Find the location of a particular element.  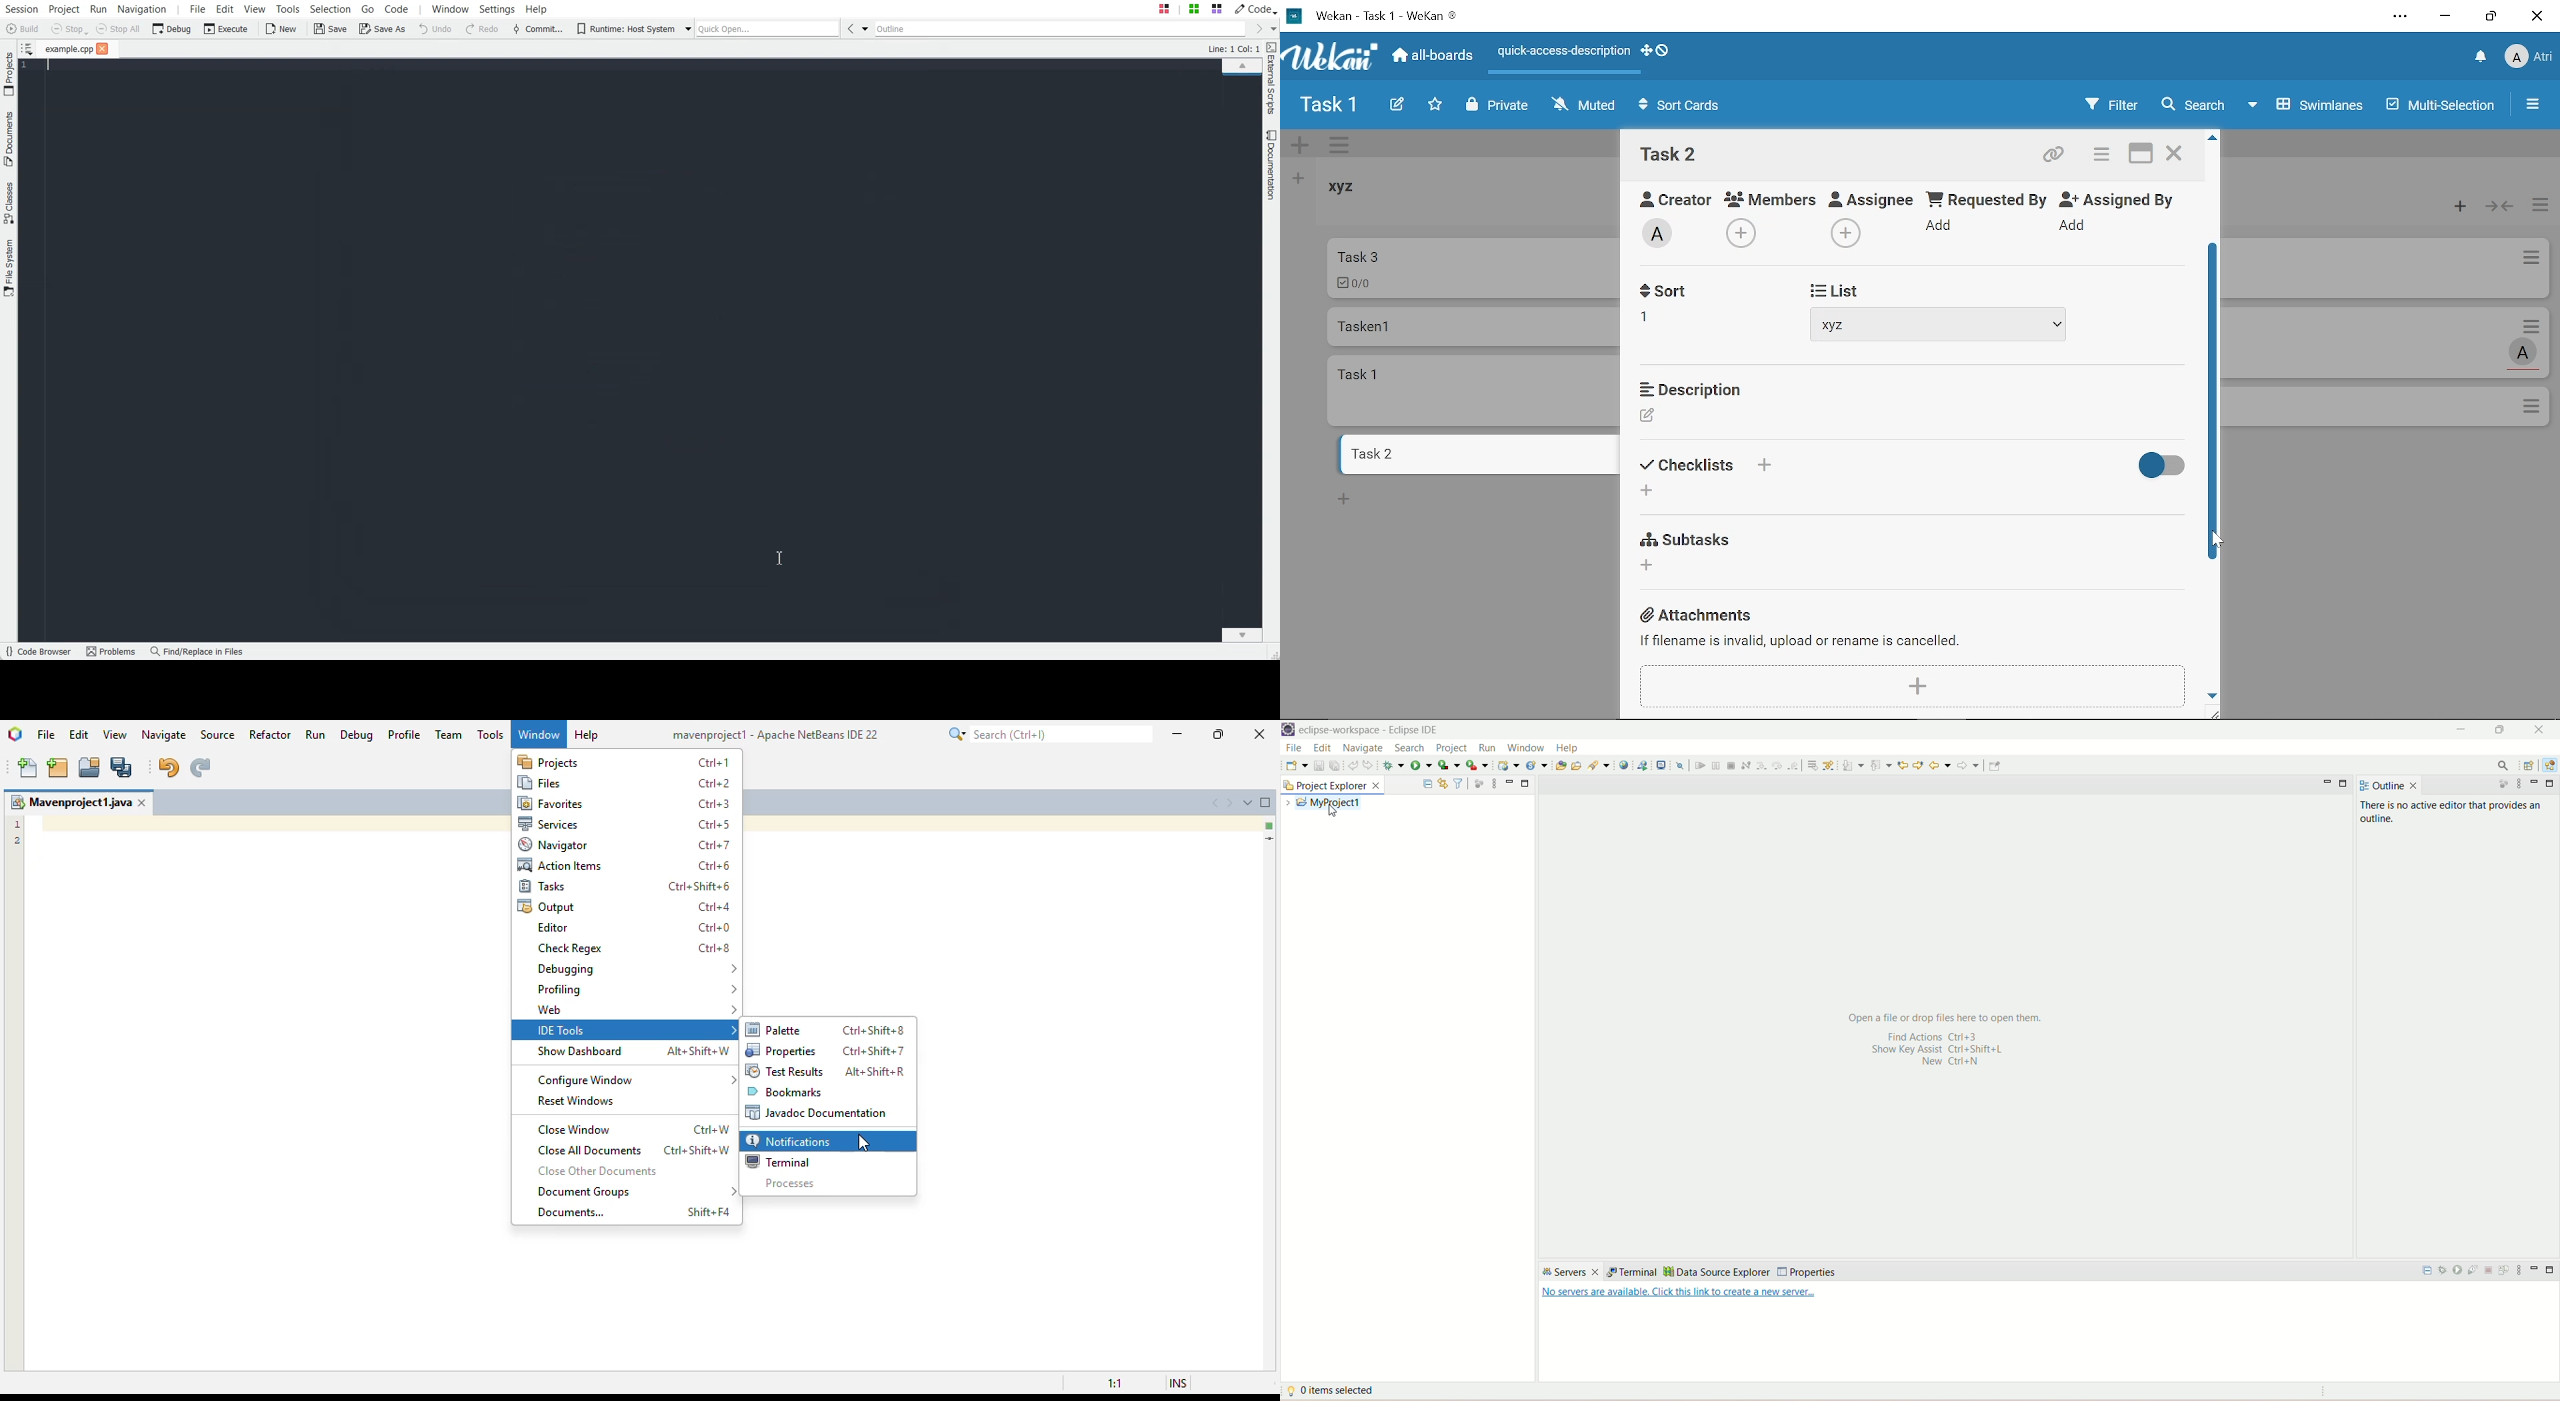

run is located at coordinates (315, 734).